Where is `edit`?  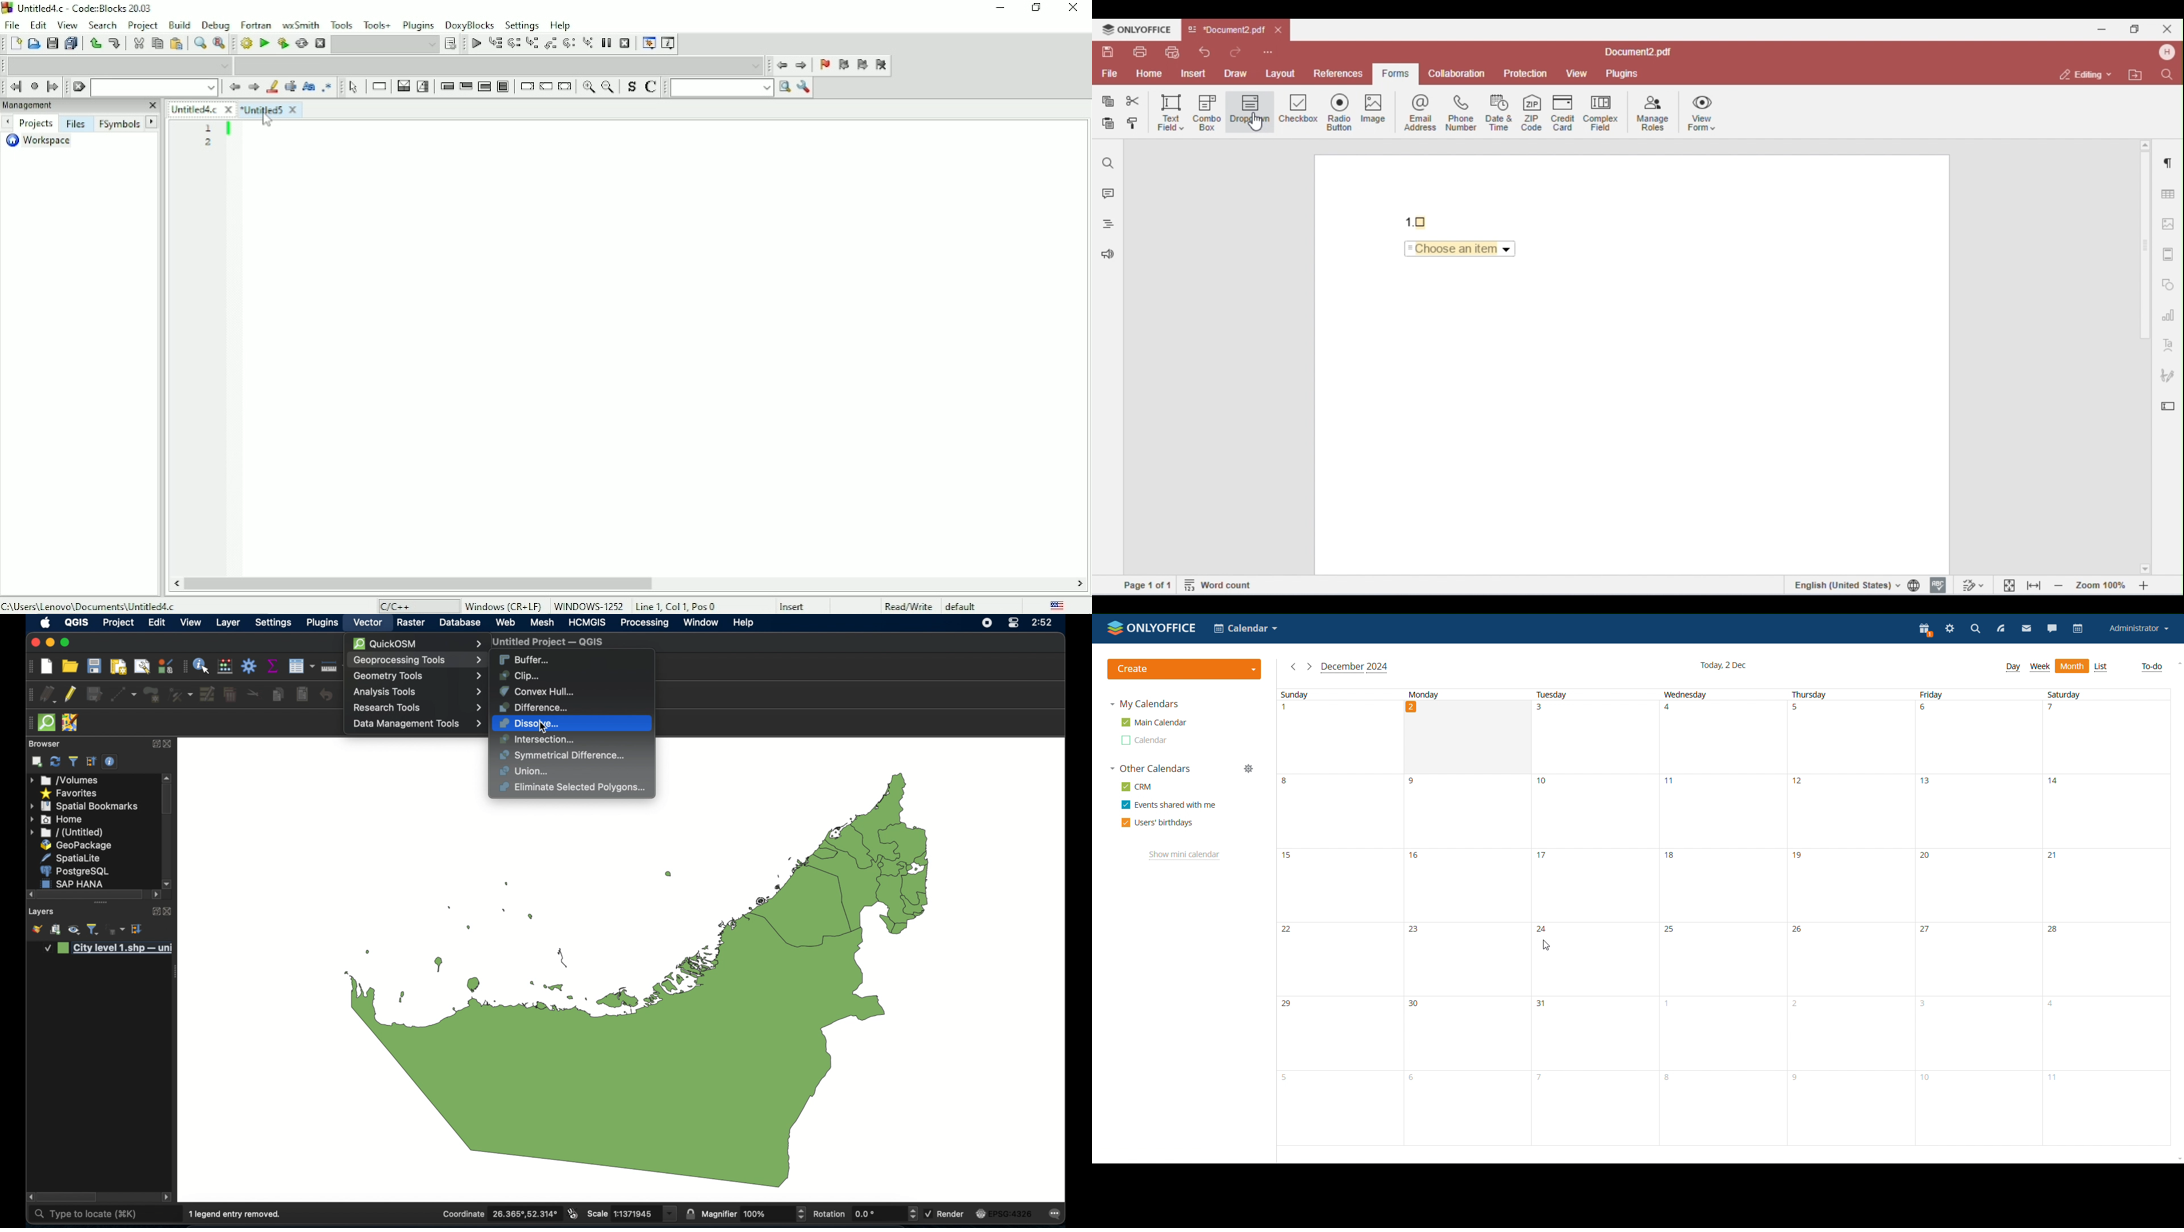 edit is located at coordinates (156, 623).